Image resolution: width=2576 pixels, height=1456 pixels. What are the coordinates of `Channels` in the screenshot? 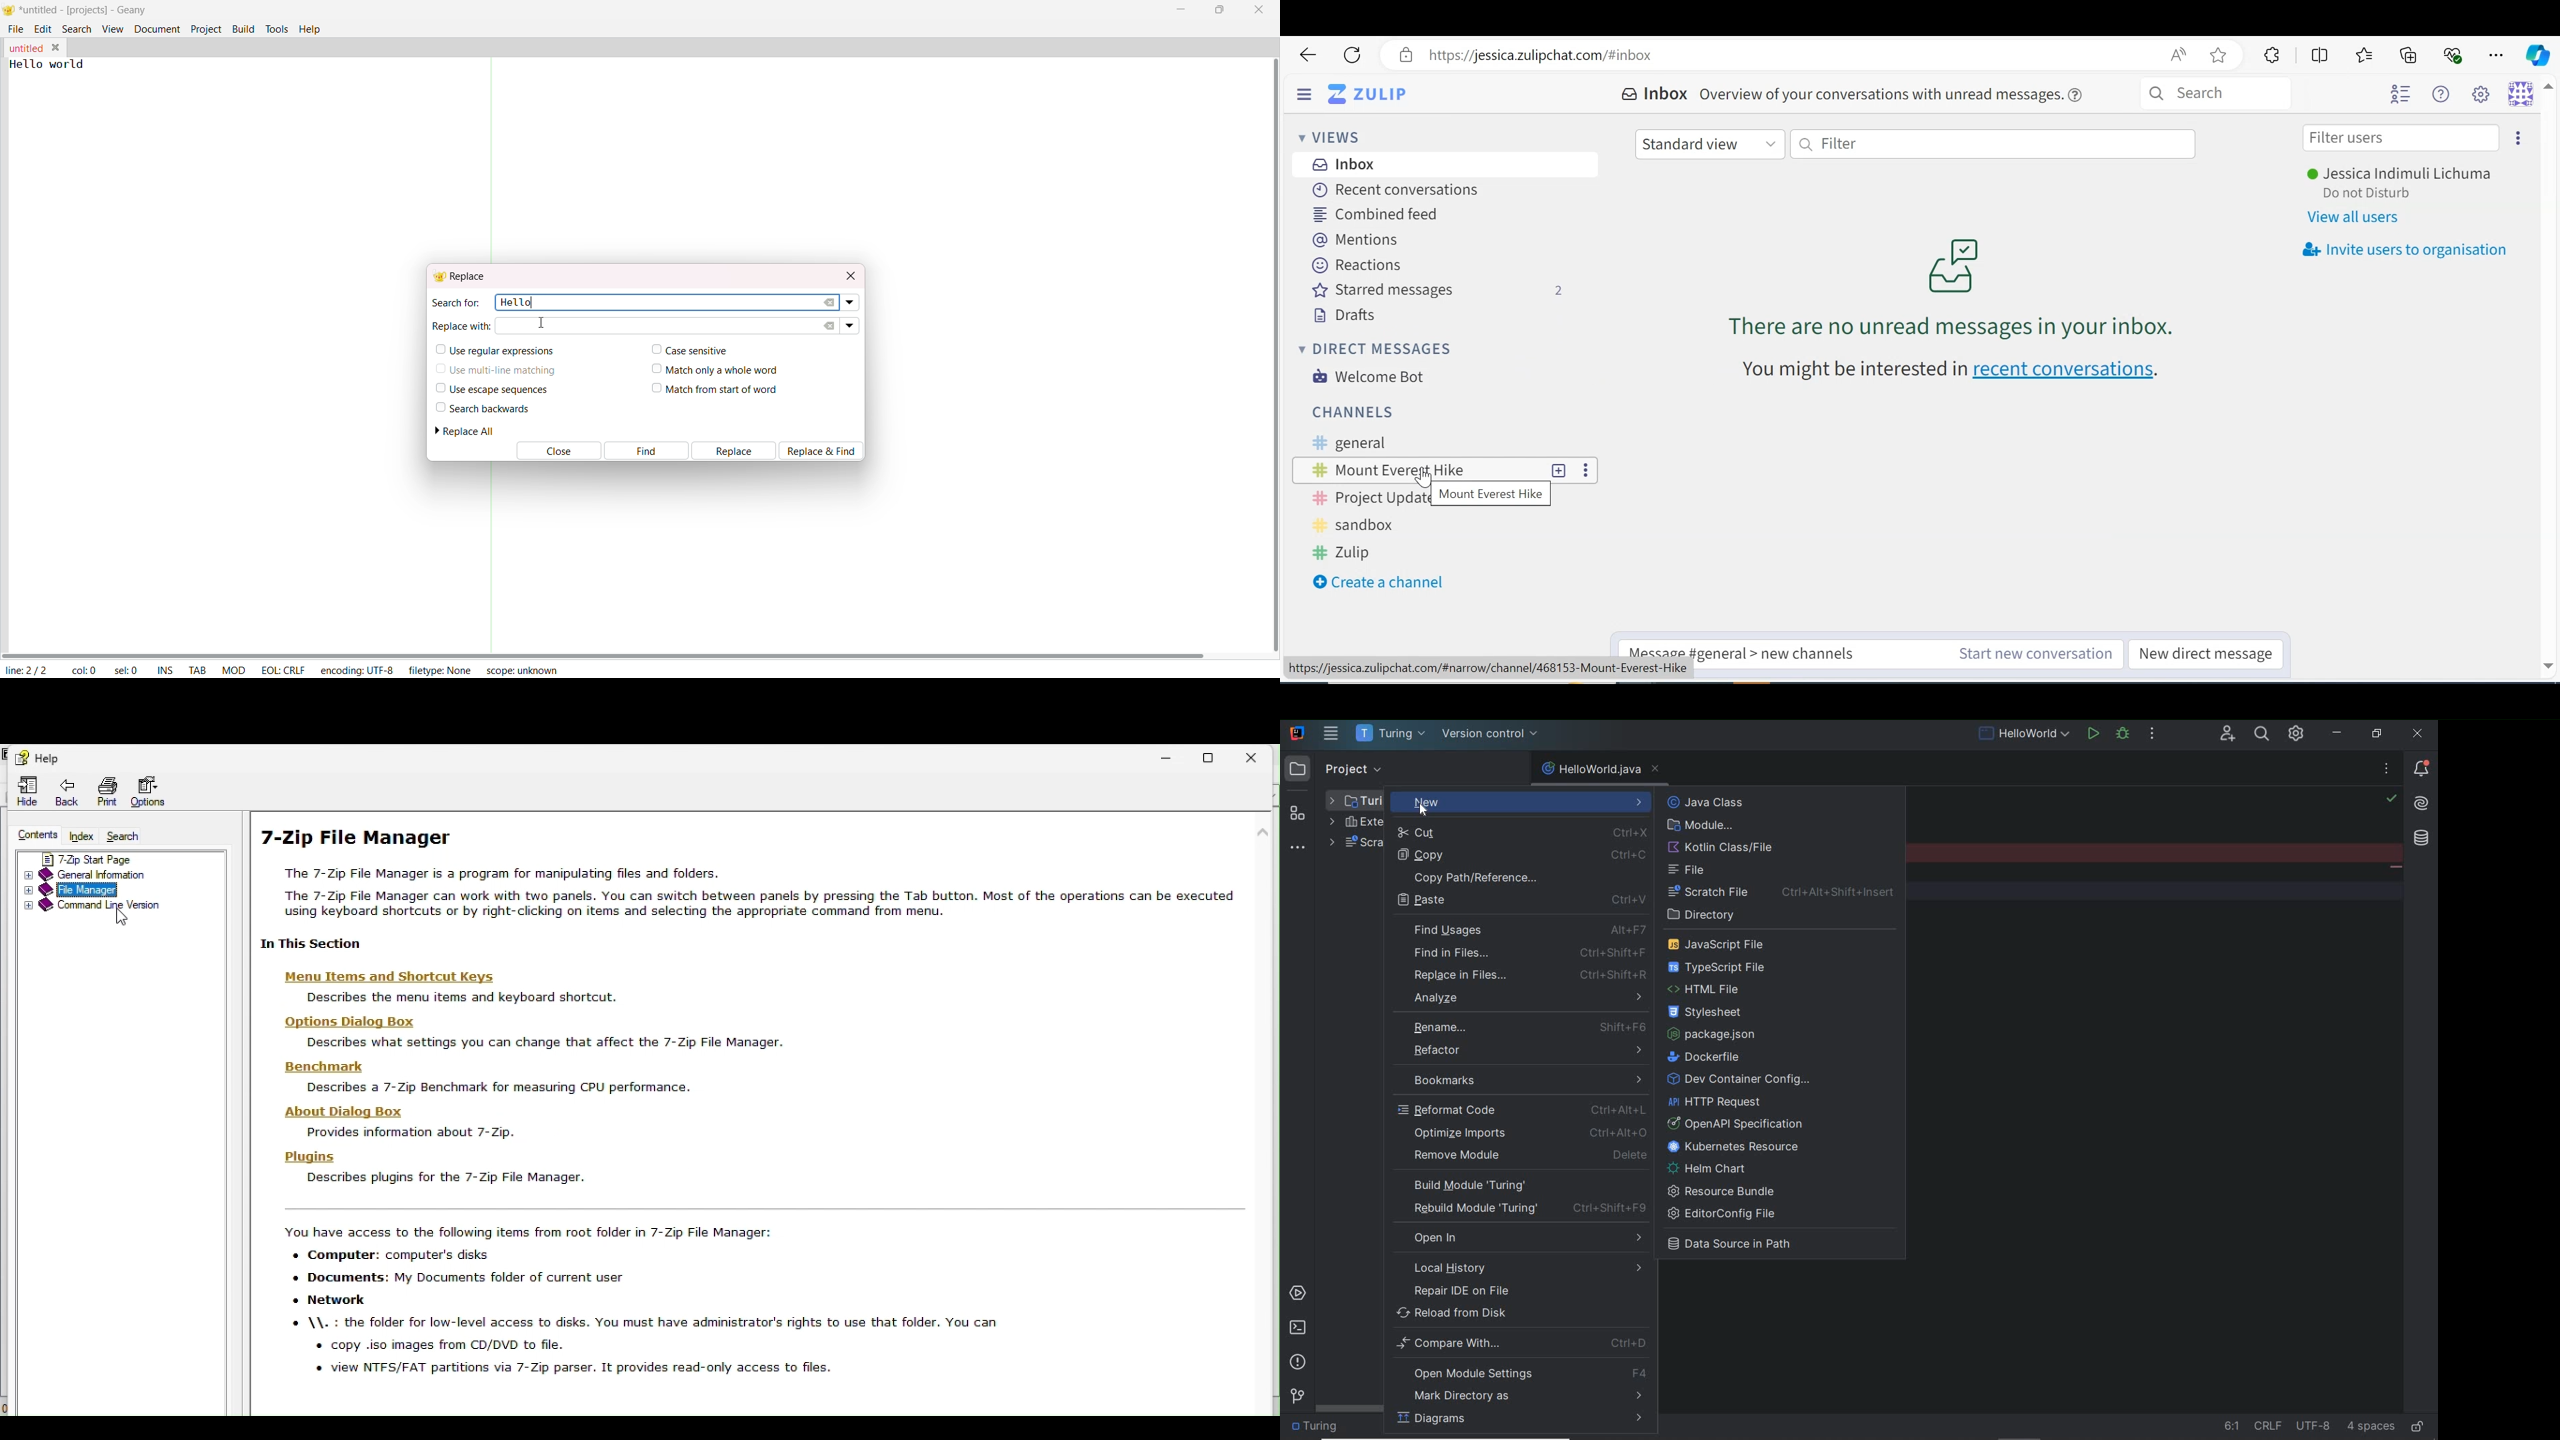 It's located at (1358, 412).